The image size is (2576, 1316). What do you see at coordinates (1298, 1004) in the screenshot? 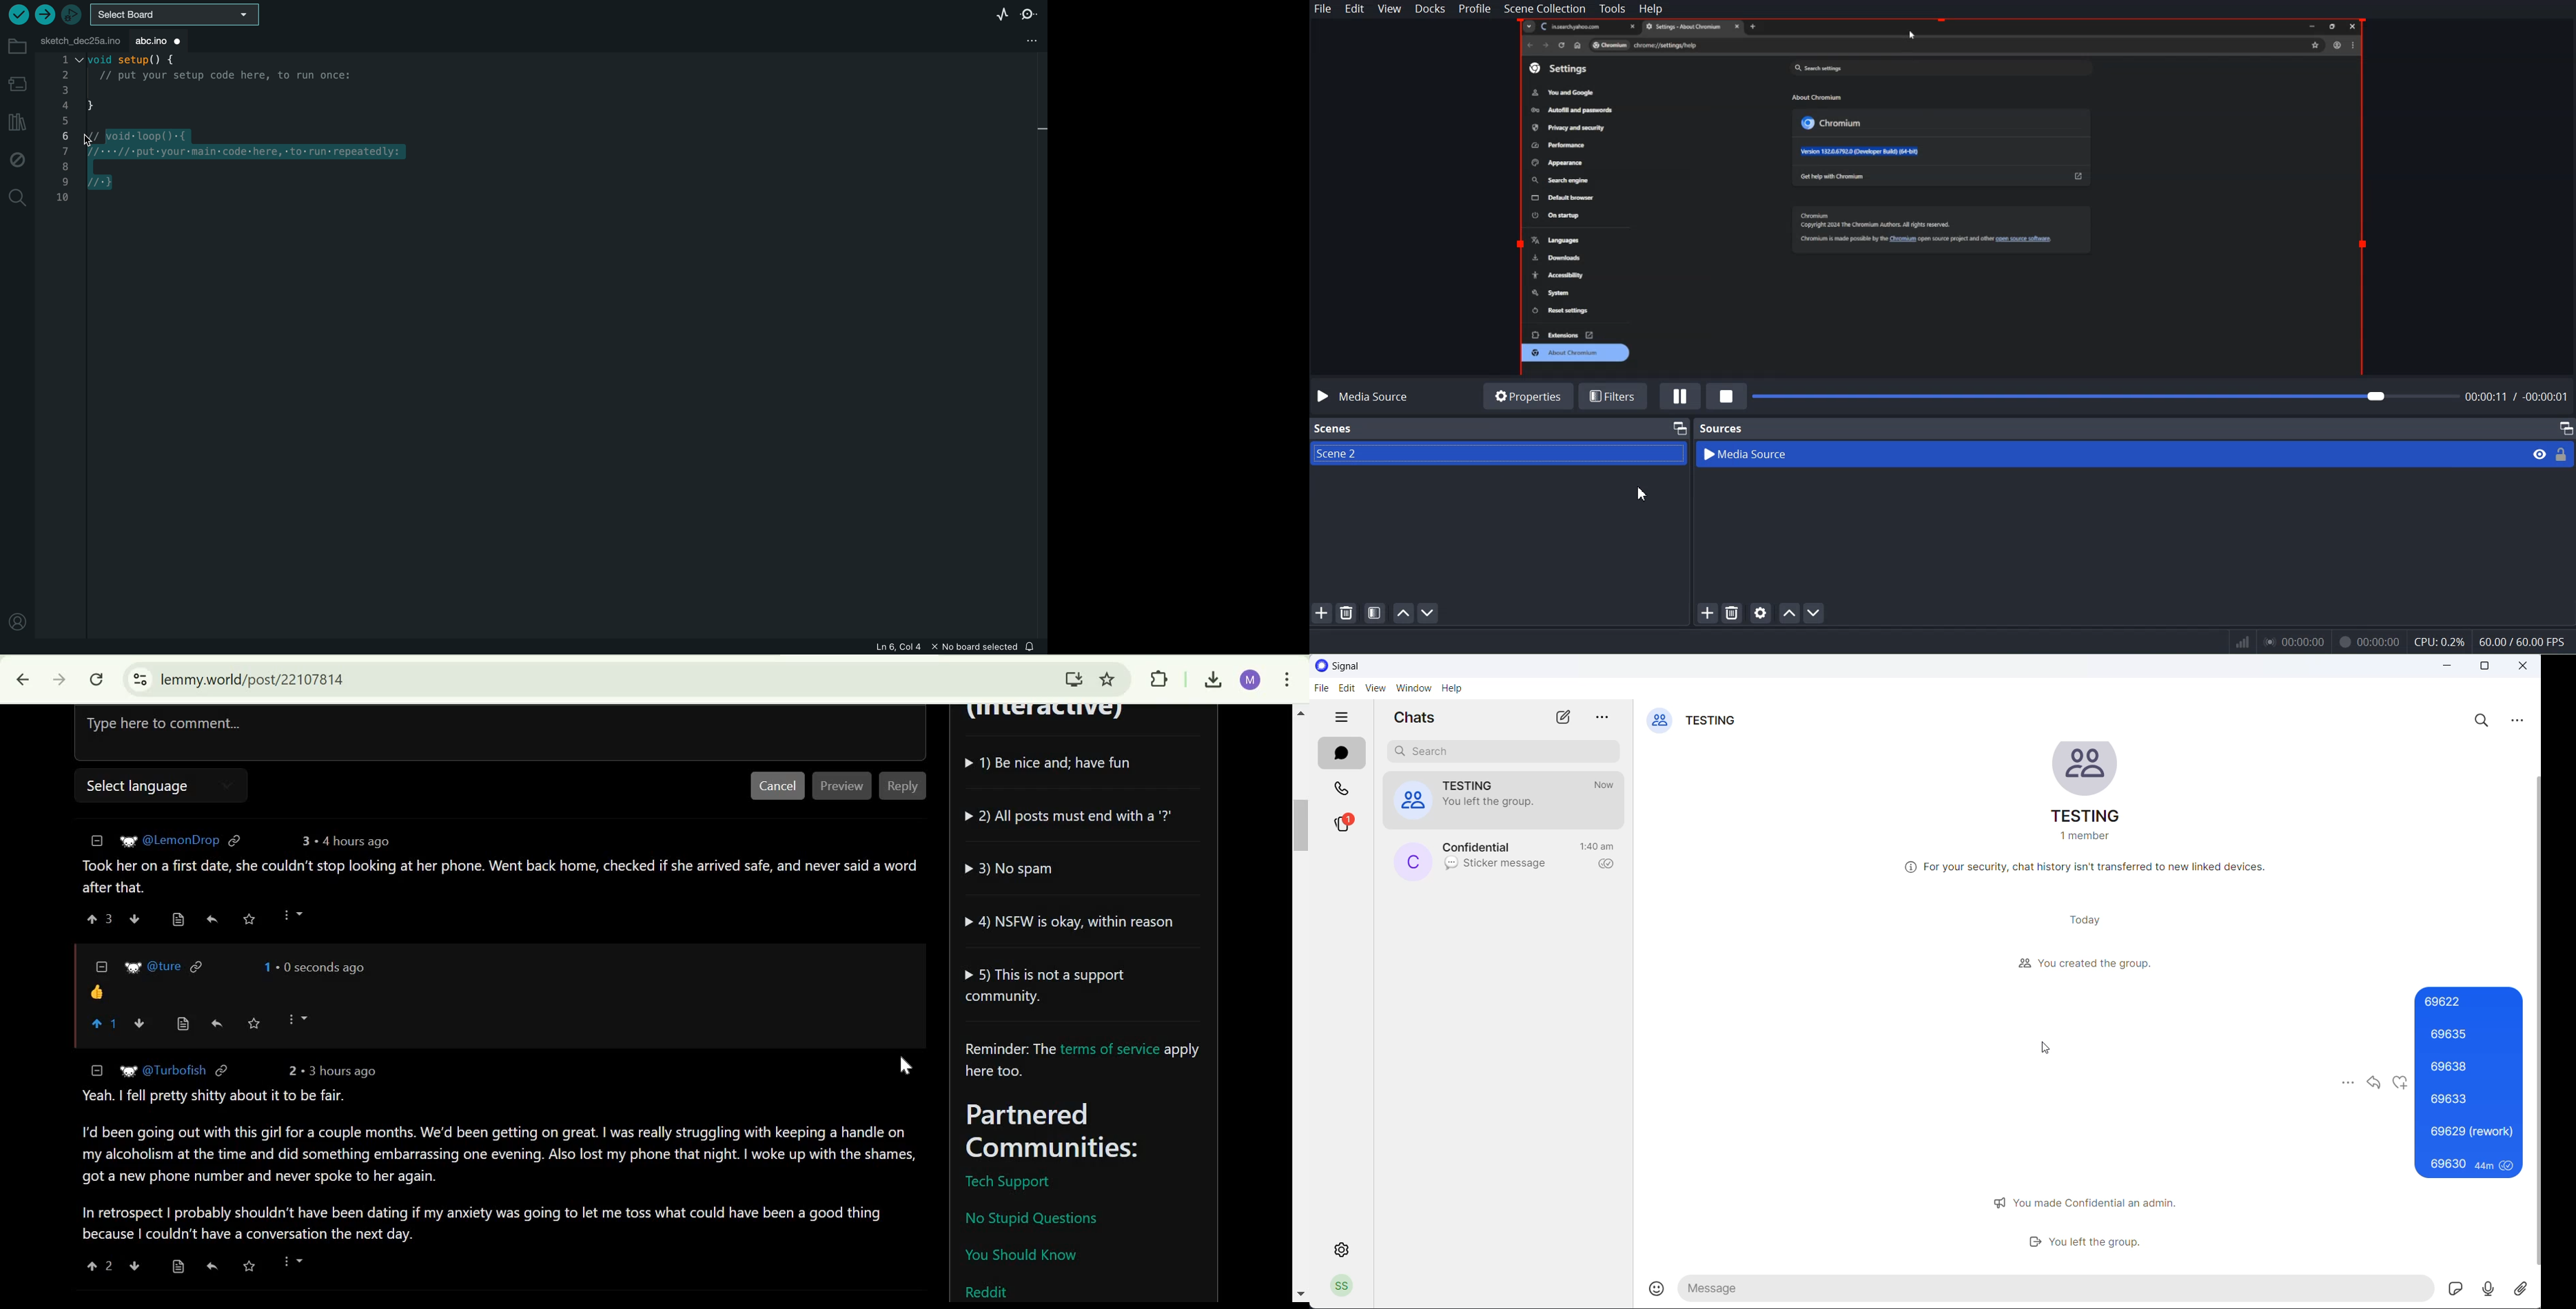
I see `scrollbar` at bounding box center [1298, 1004].